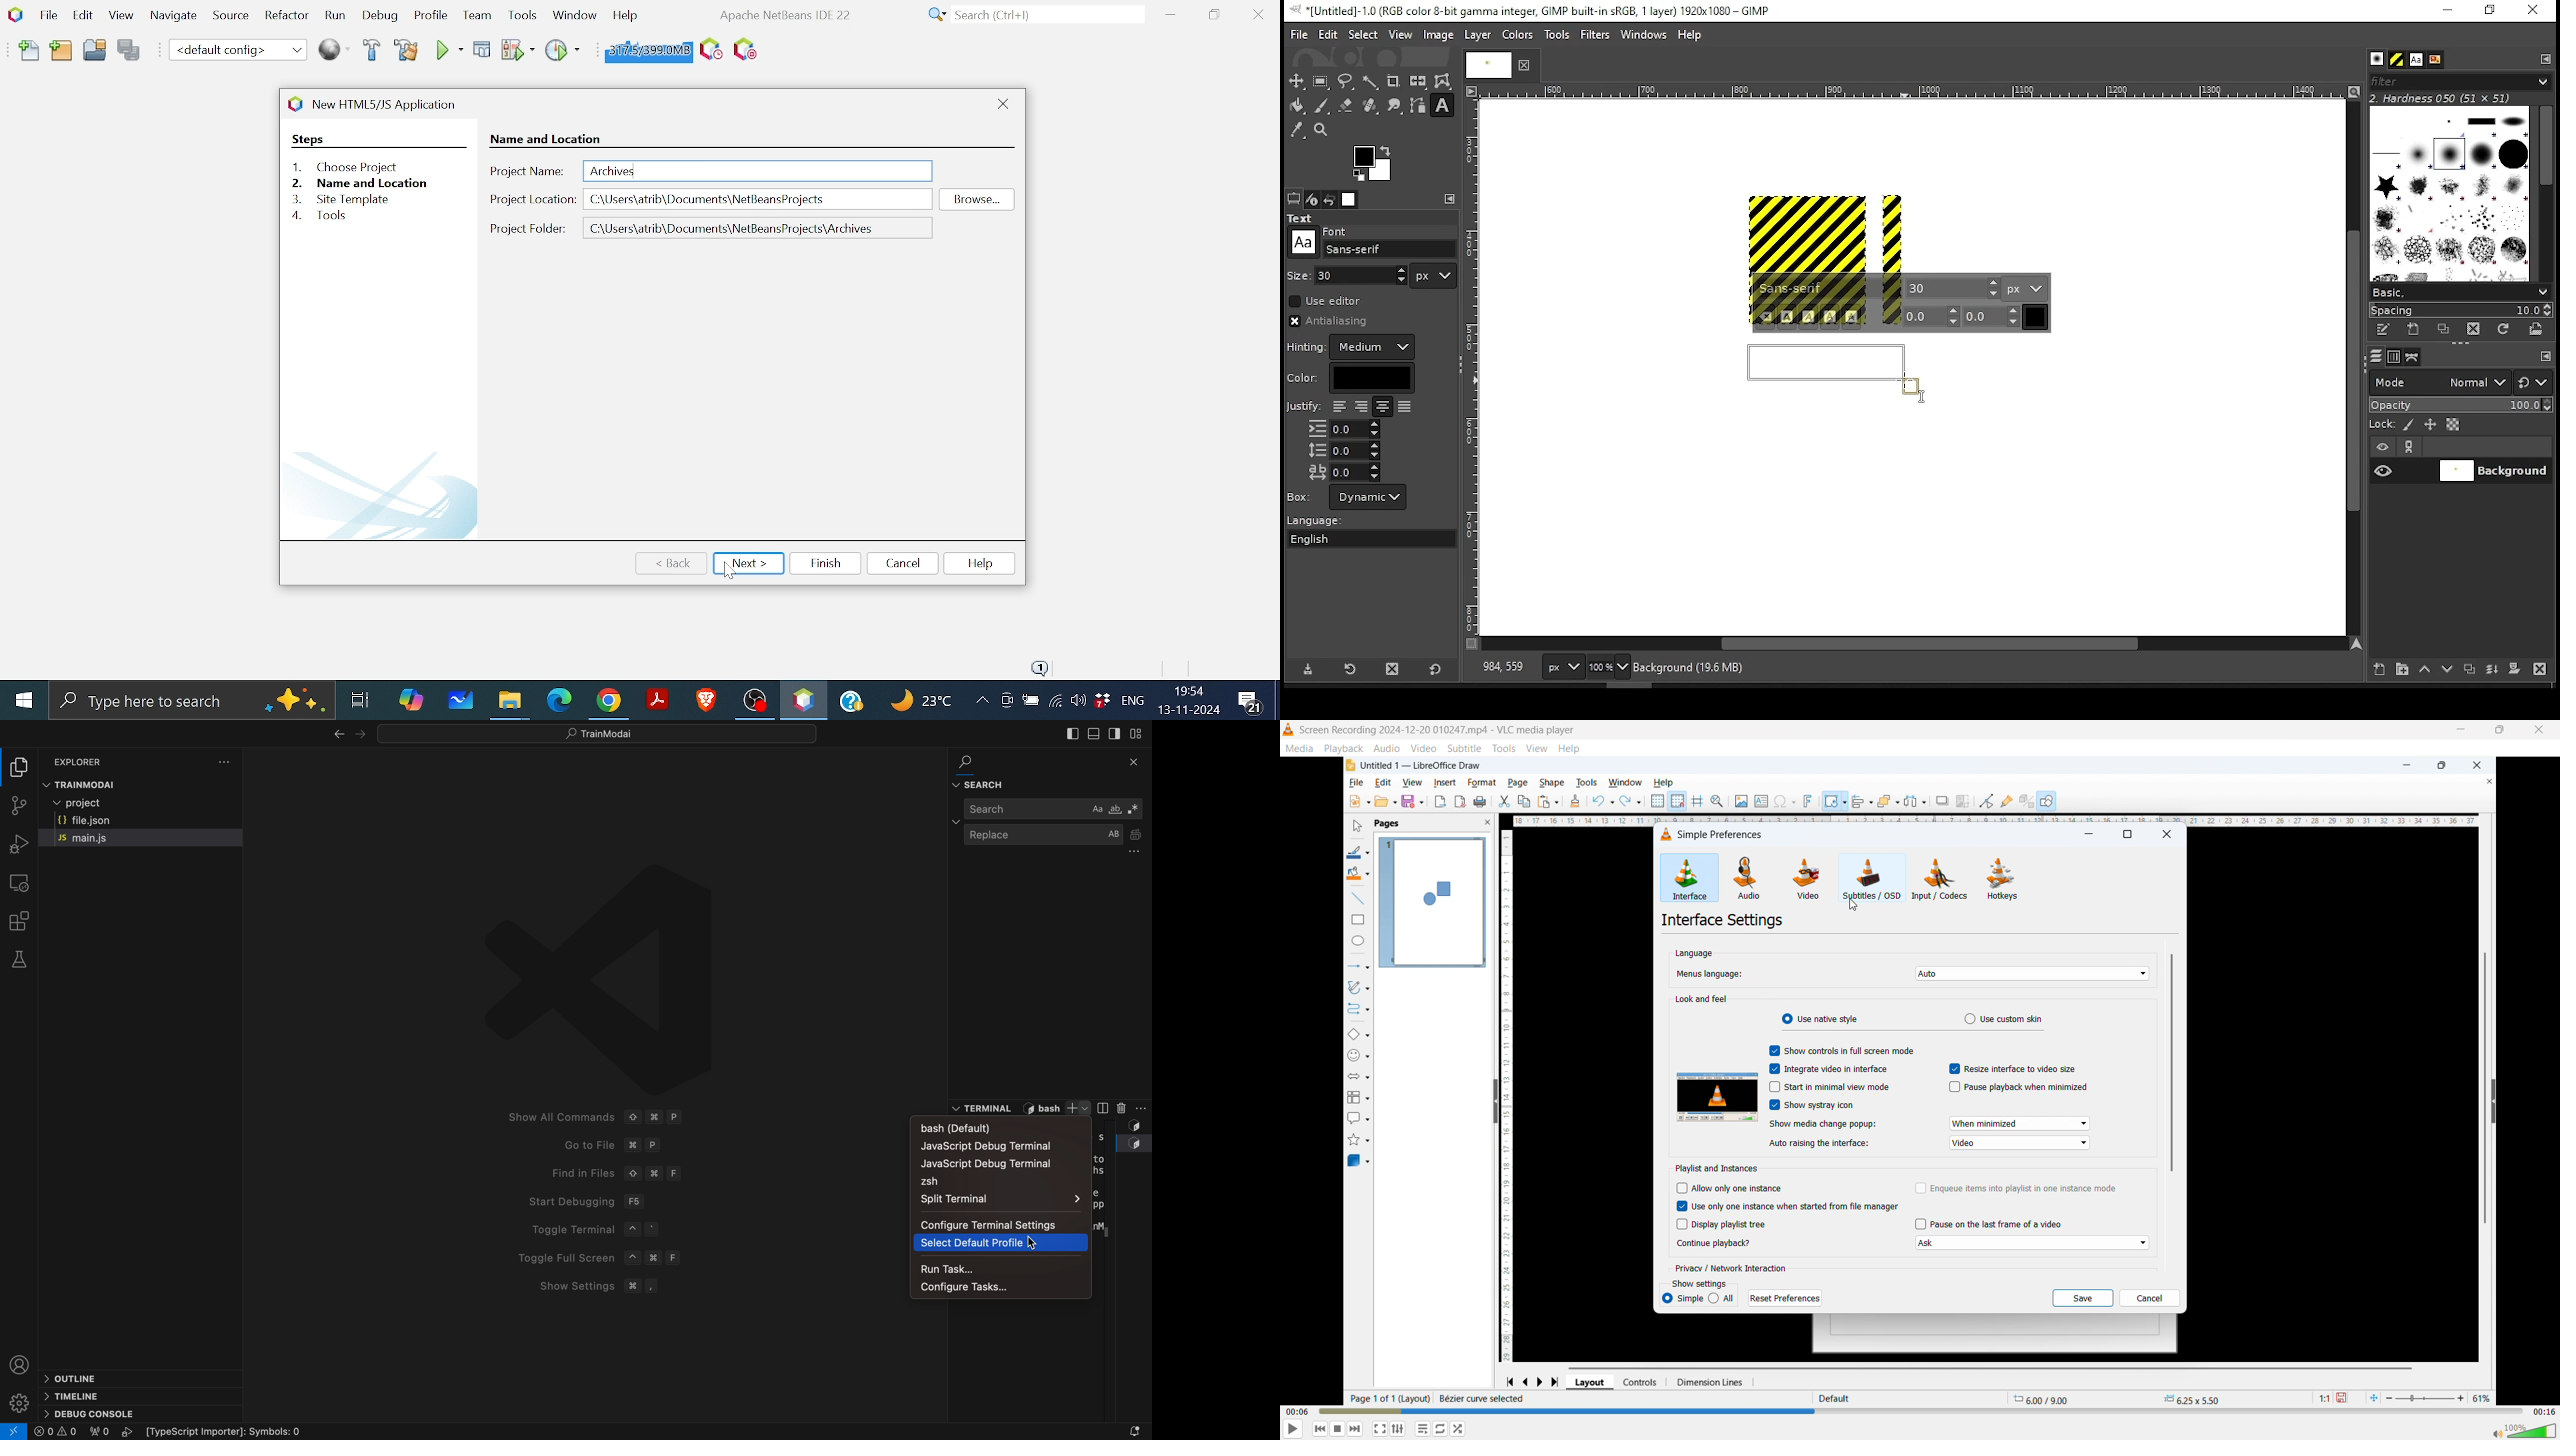  What do you see at coordinates (998, 1243) in the screenshot?
I see `` at bounding box center [998, 1243].